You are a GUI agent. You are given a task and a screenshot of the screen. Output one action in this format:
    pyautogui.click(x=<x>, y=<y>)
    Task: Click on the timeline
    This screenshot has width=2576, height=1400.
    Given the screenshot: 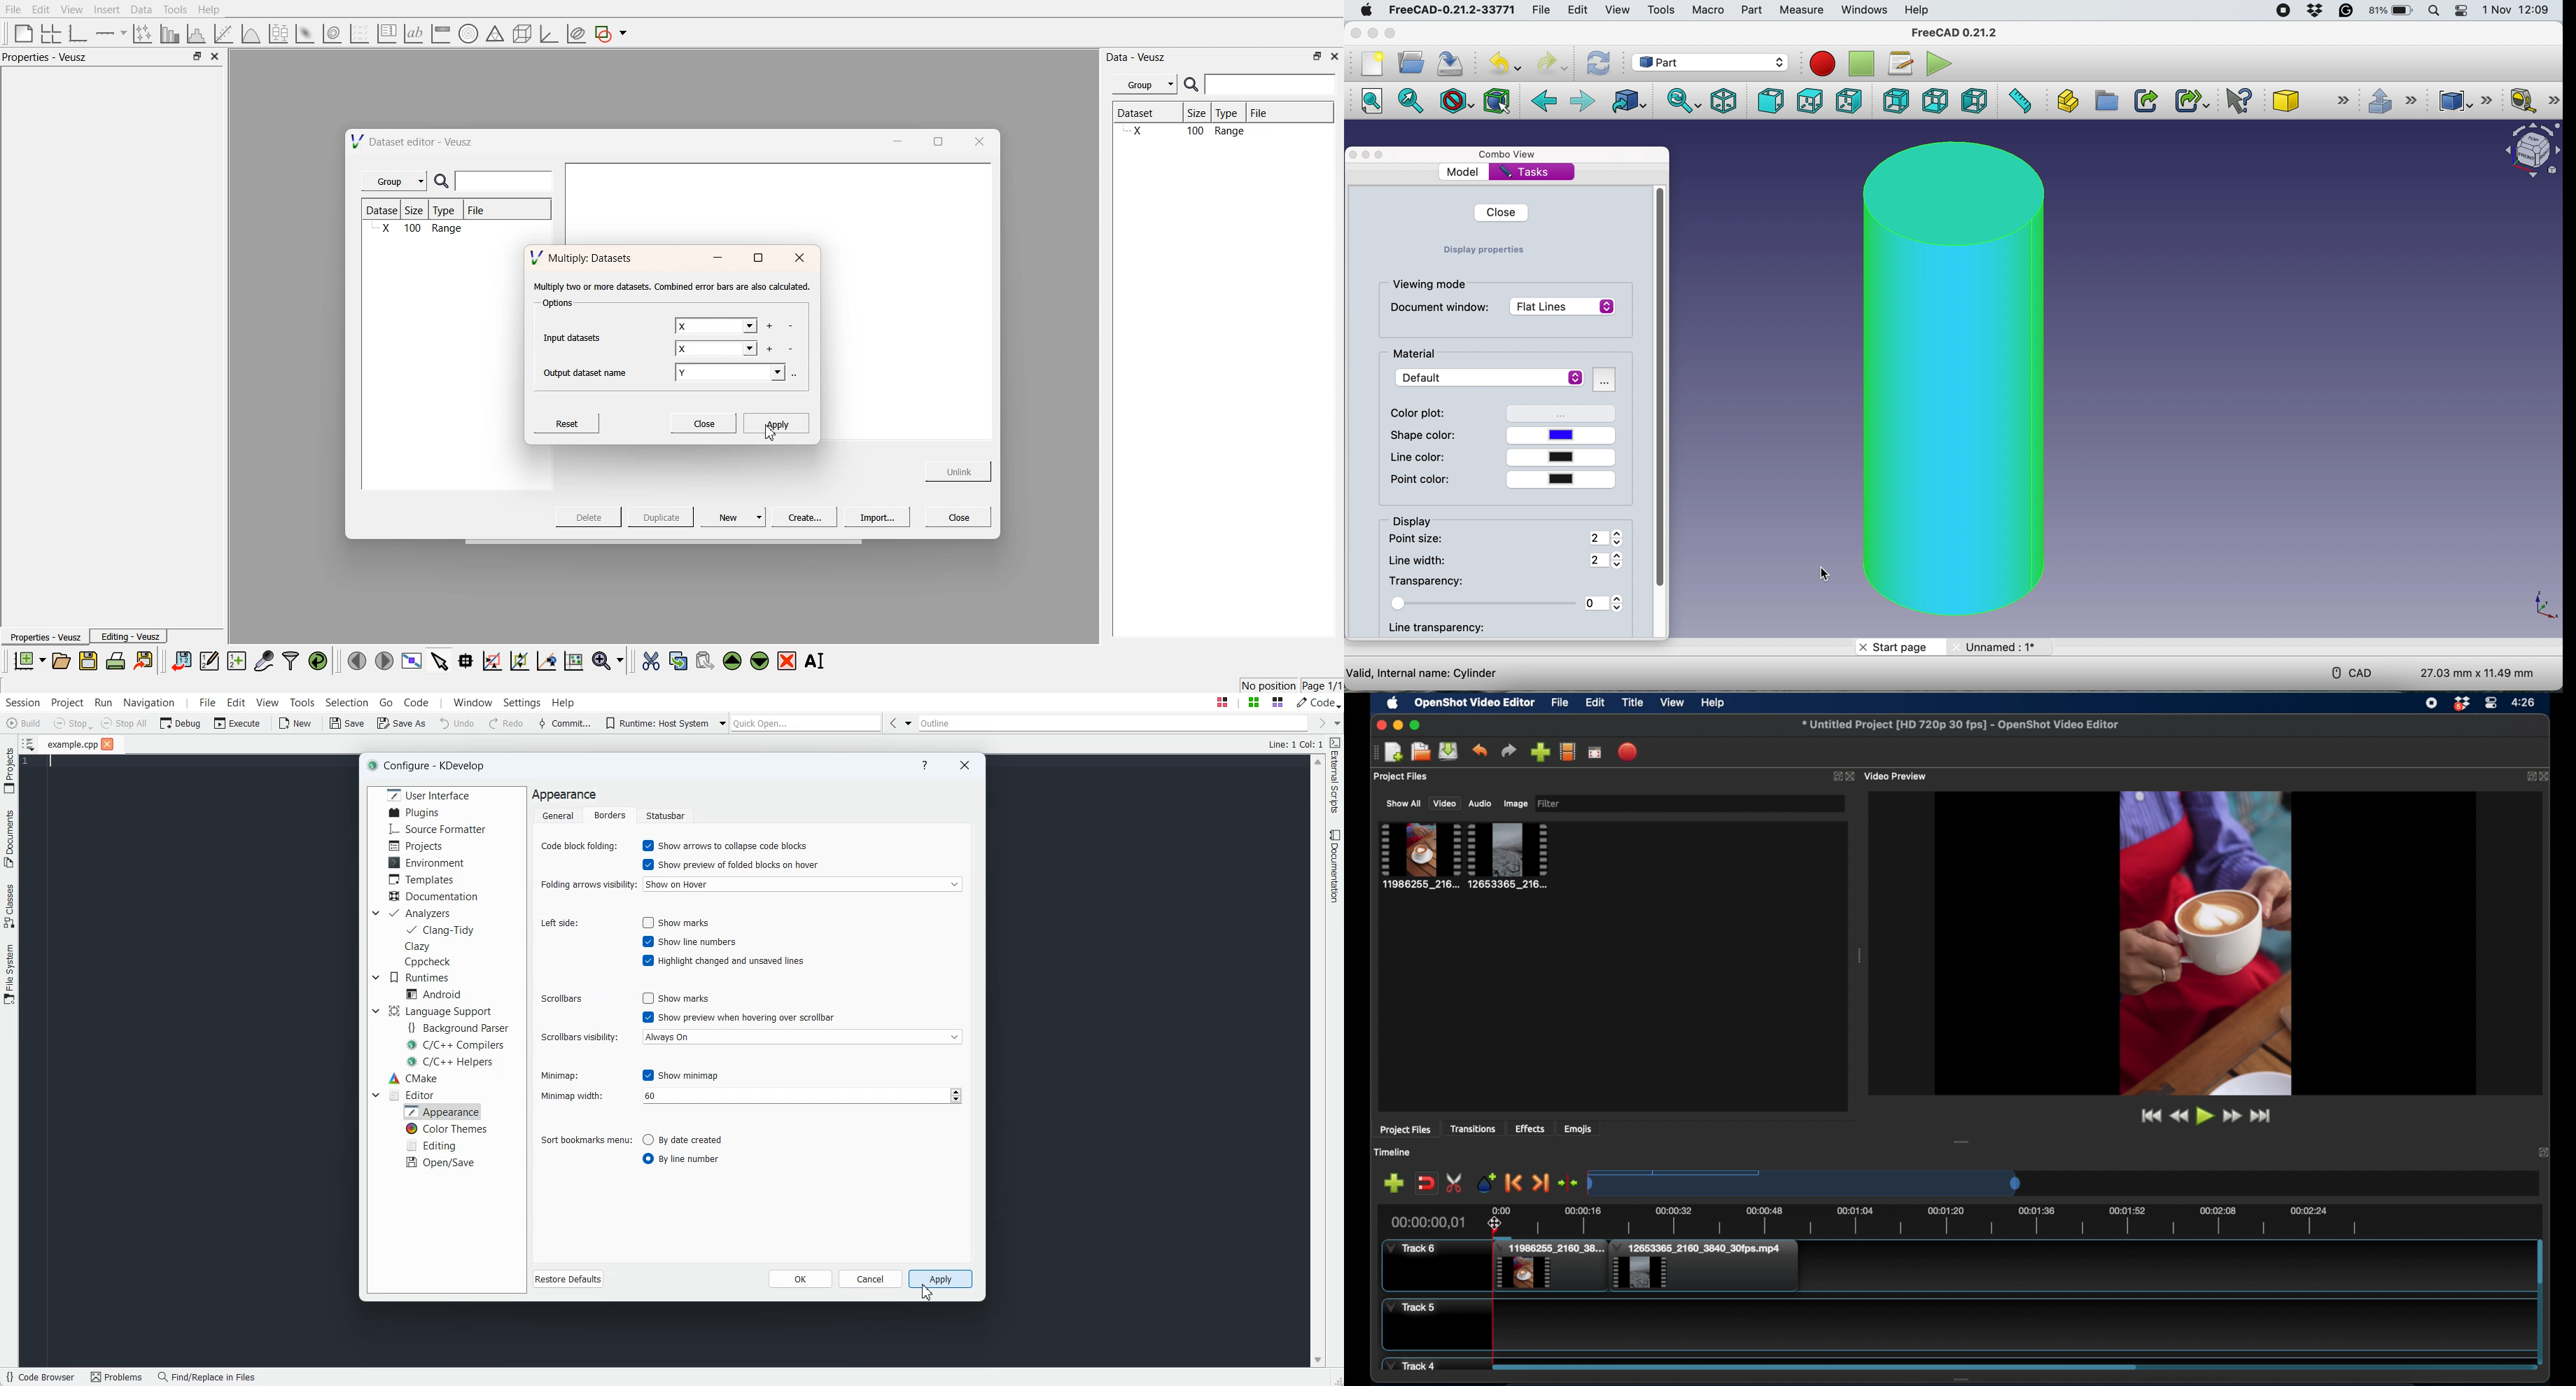 What is the action you would take?
    pyautogui.click(x=1927, y=1219)
    